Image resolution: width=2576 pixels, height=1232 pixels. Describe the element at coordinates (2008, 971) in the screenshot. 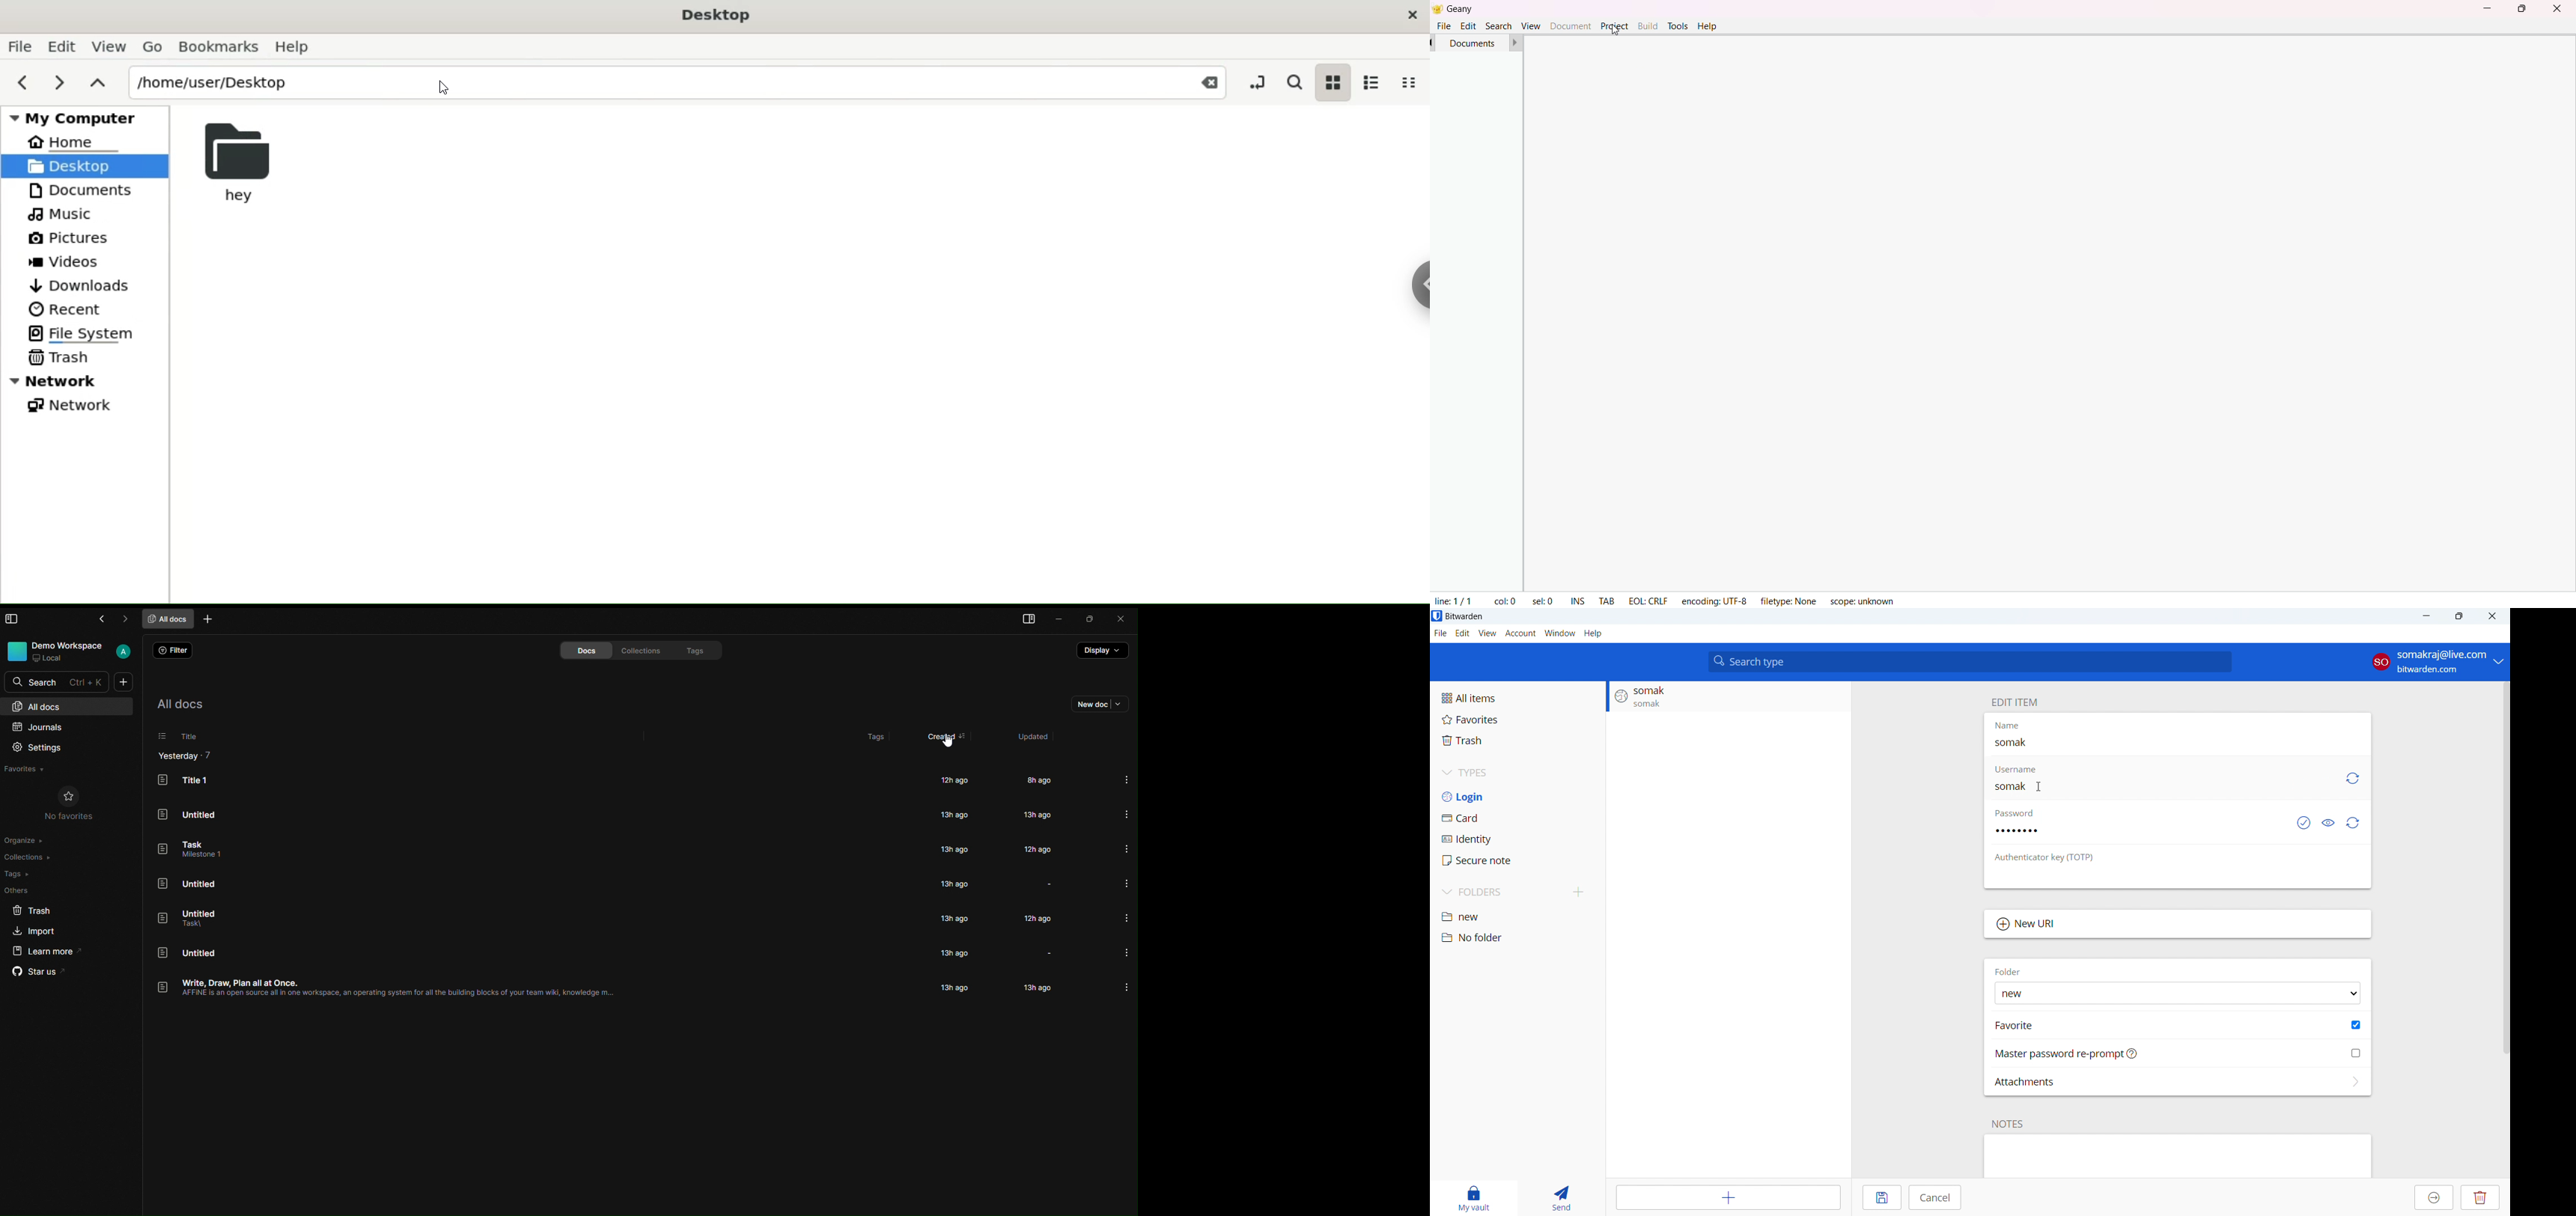

I see `FOLDER` at that location.